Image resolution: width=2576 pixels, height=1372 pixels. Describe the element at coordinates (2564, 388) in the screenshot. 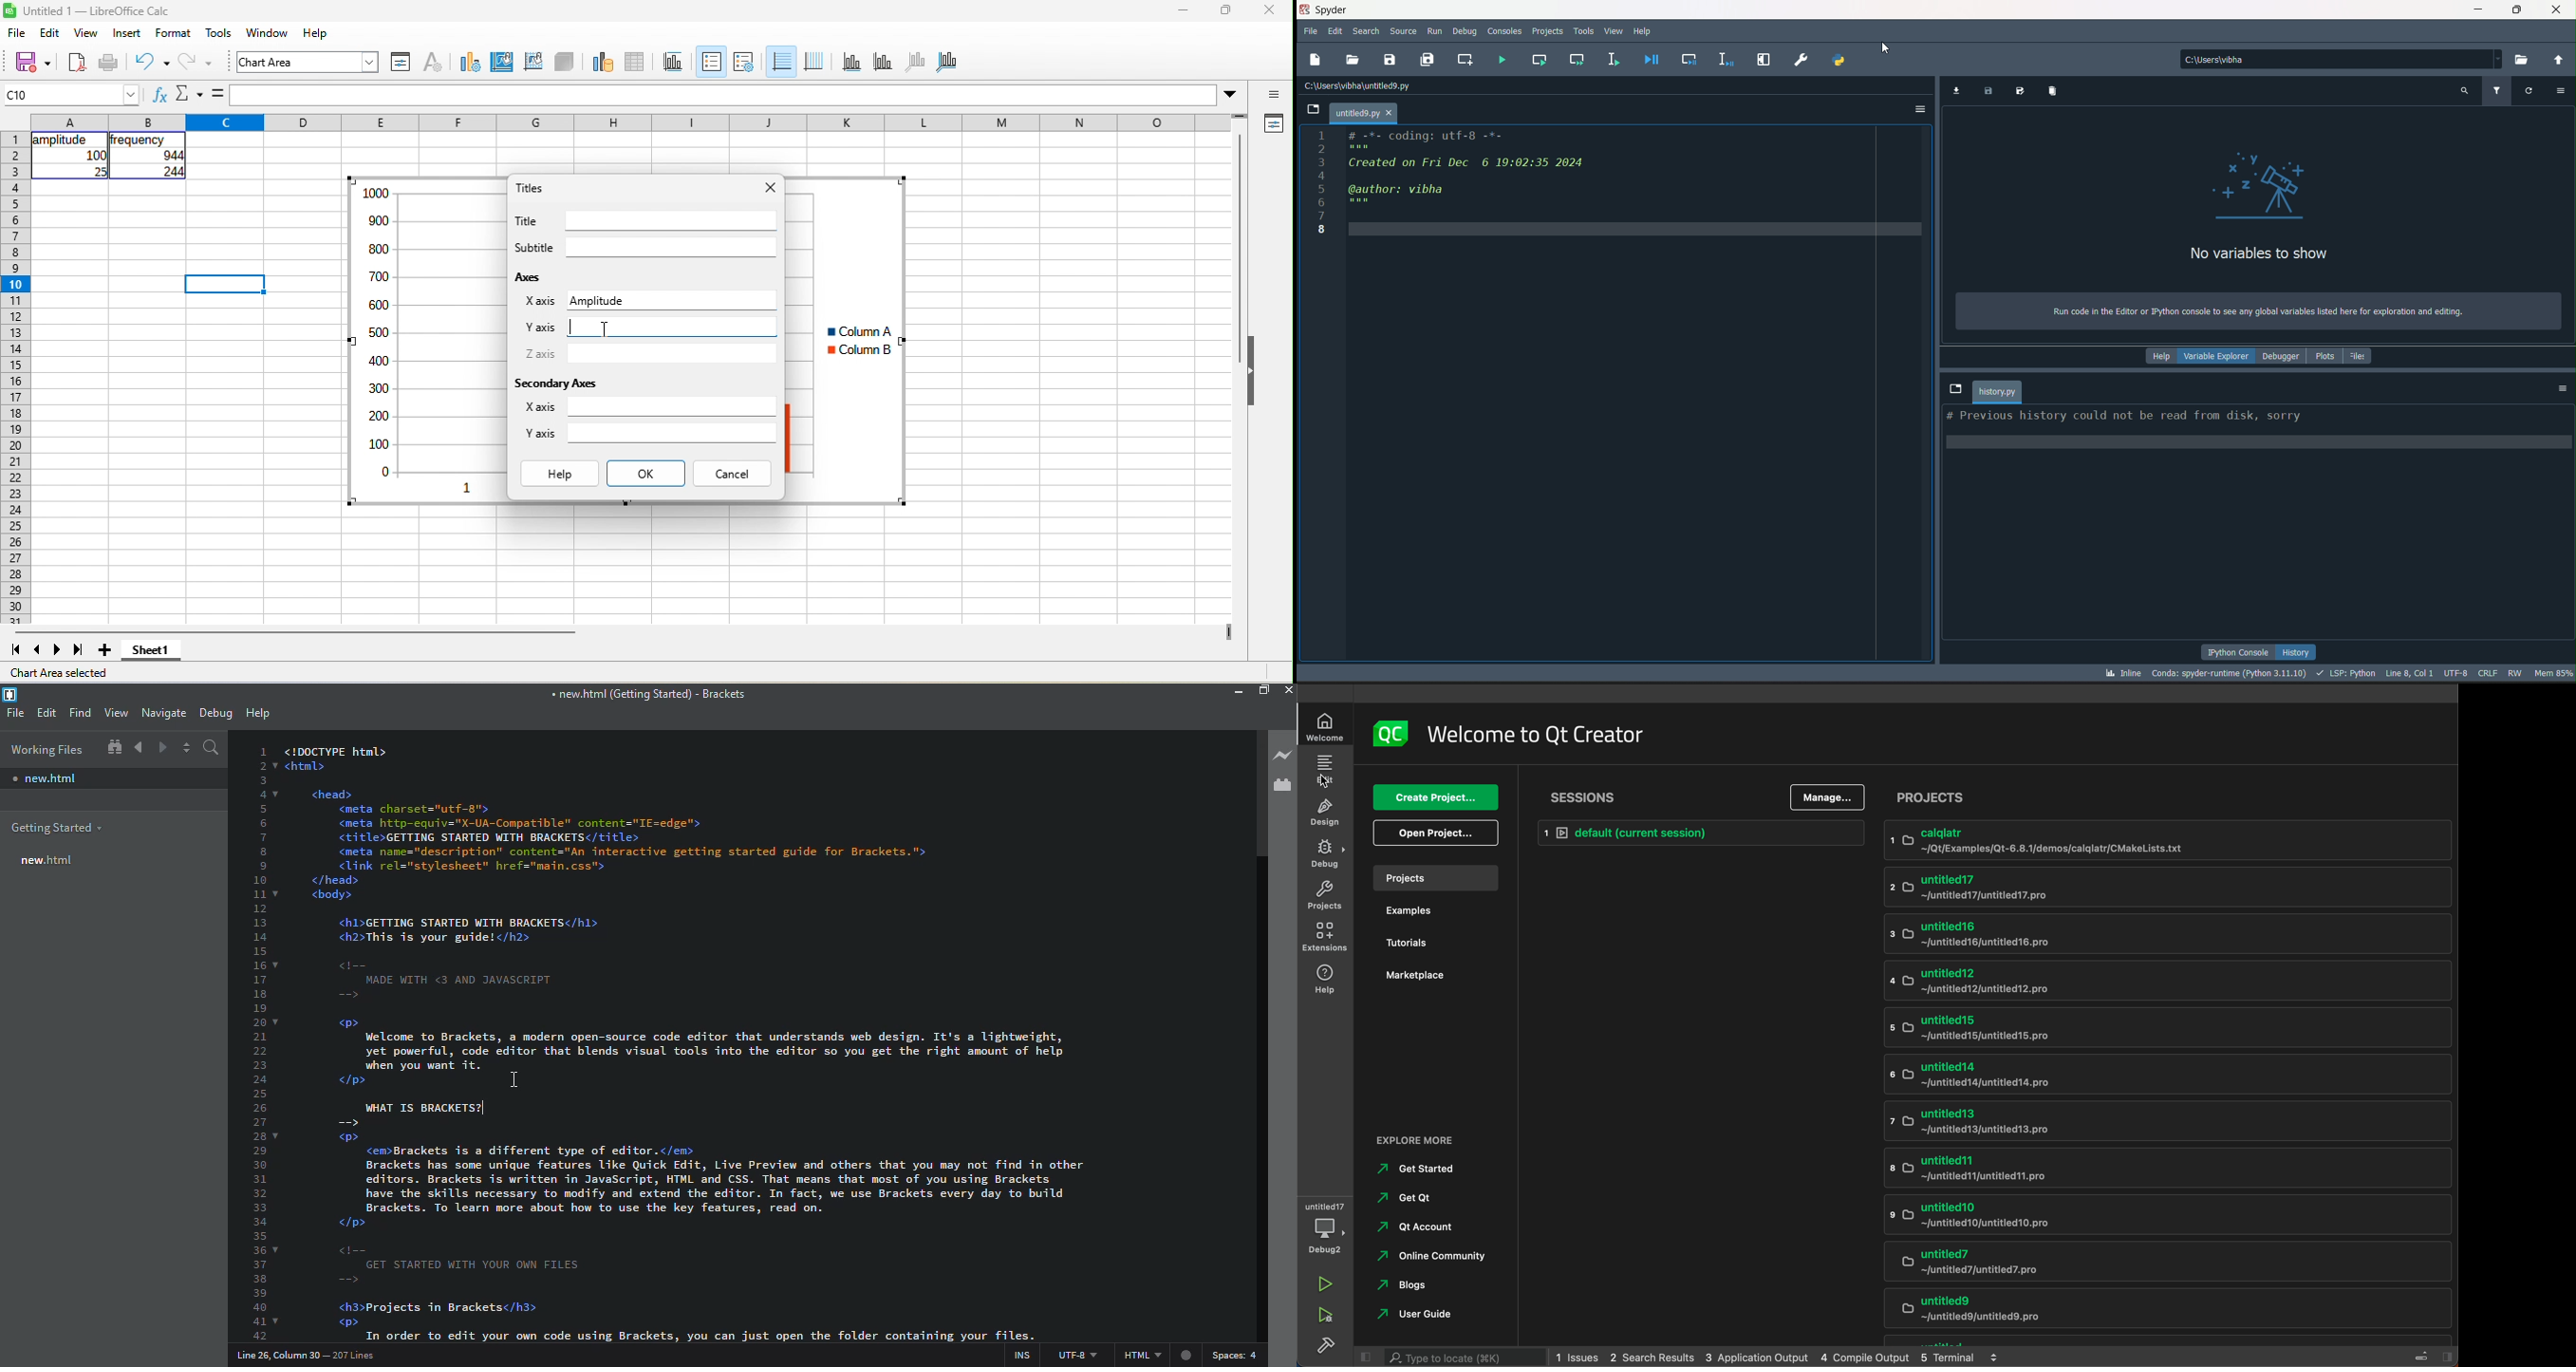

I see `options` at that location.